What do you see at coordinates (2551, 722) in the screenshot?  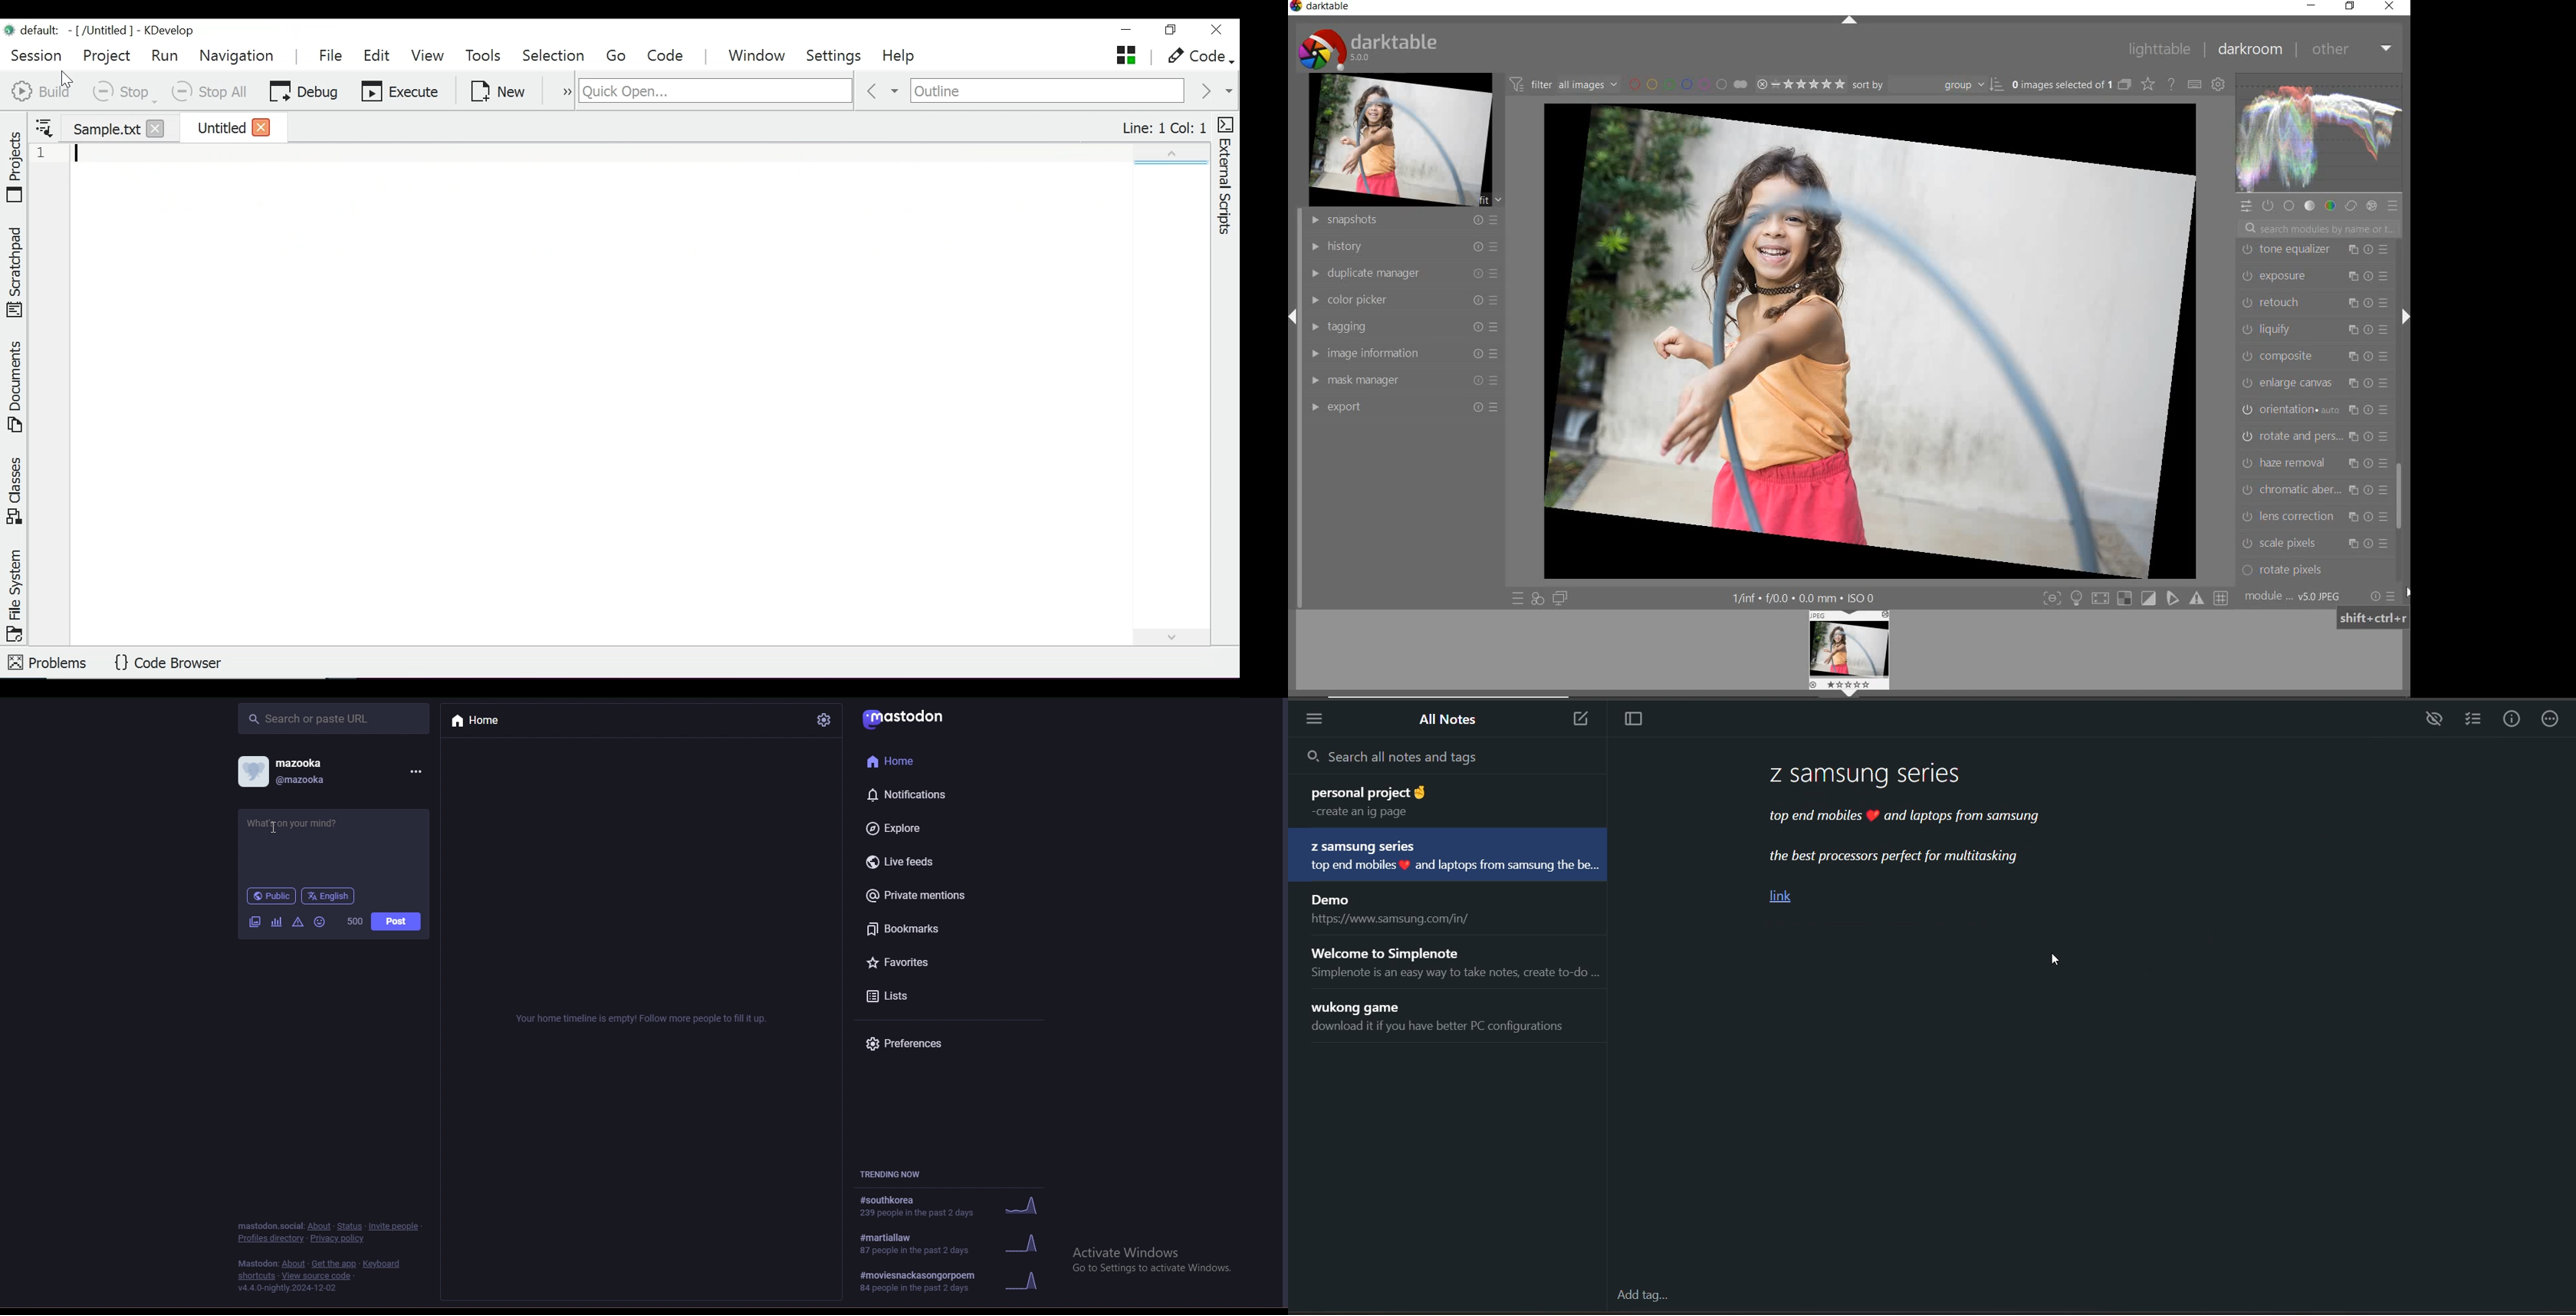 I see `actions` at bounding box center [2551, 722].